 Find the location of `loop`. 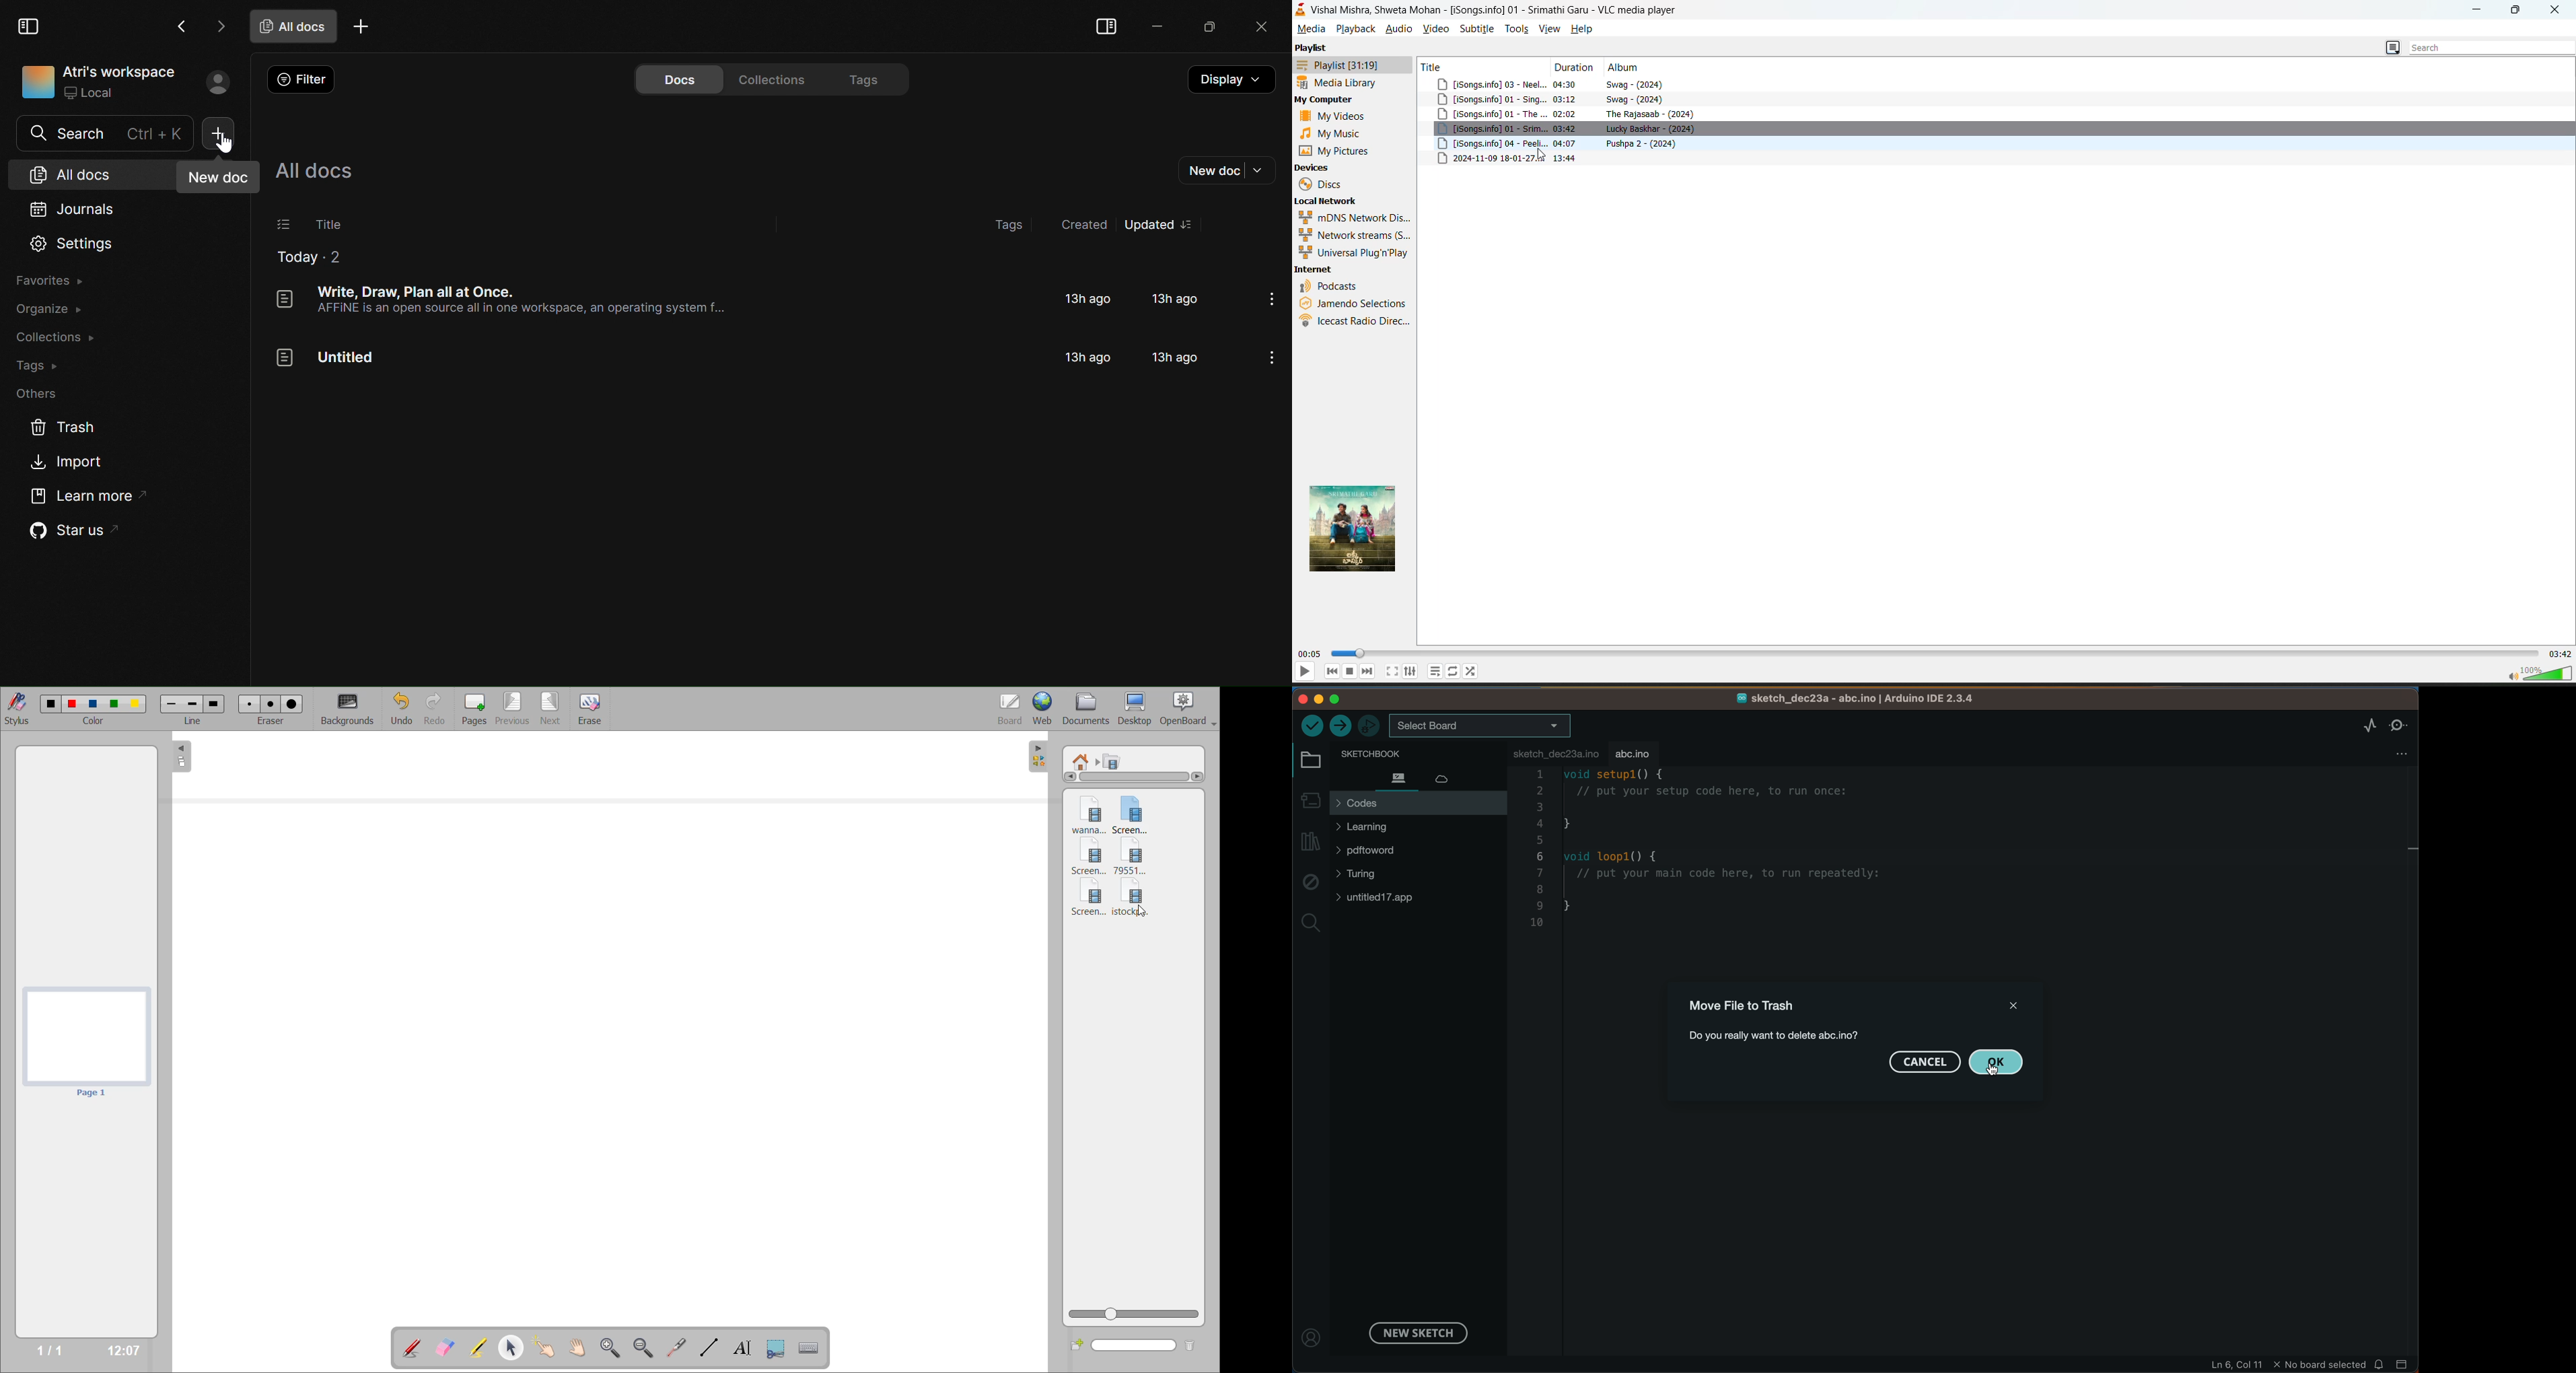

loop is located at coordinates (1455, 672).